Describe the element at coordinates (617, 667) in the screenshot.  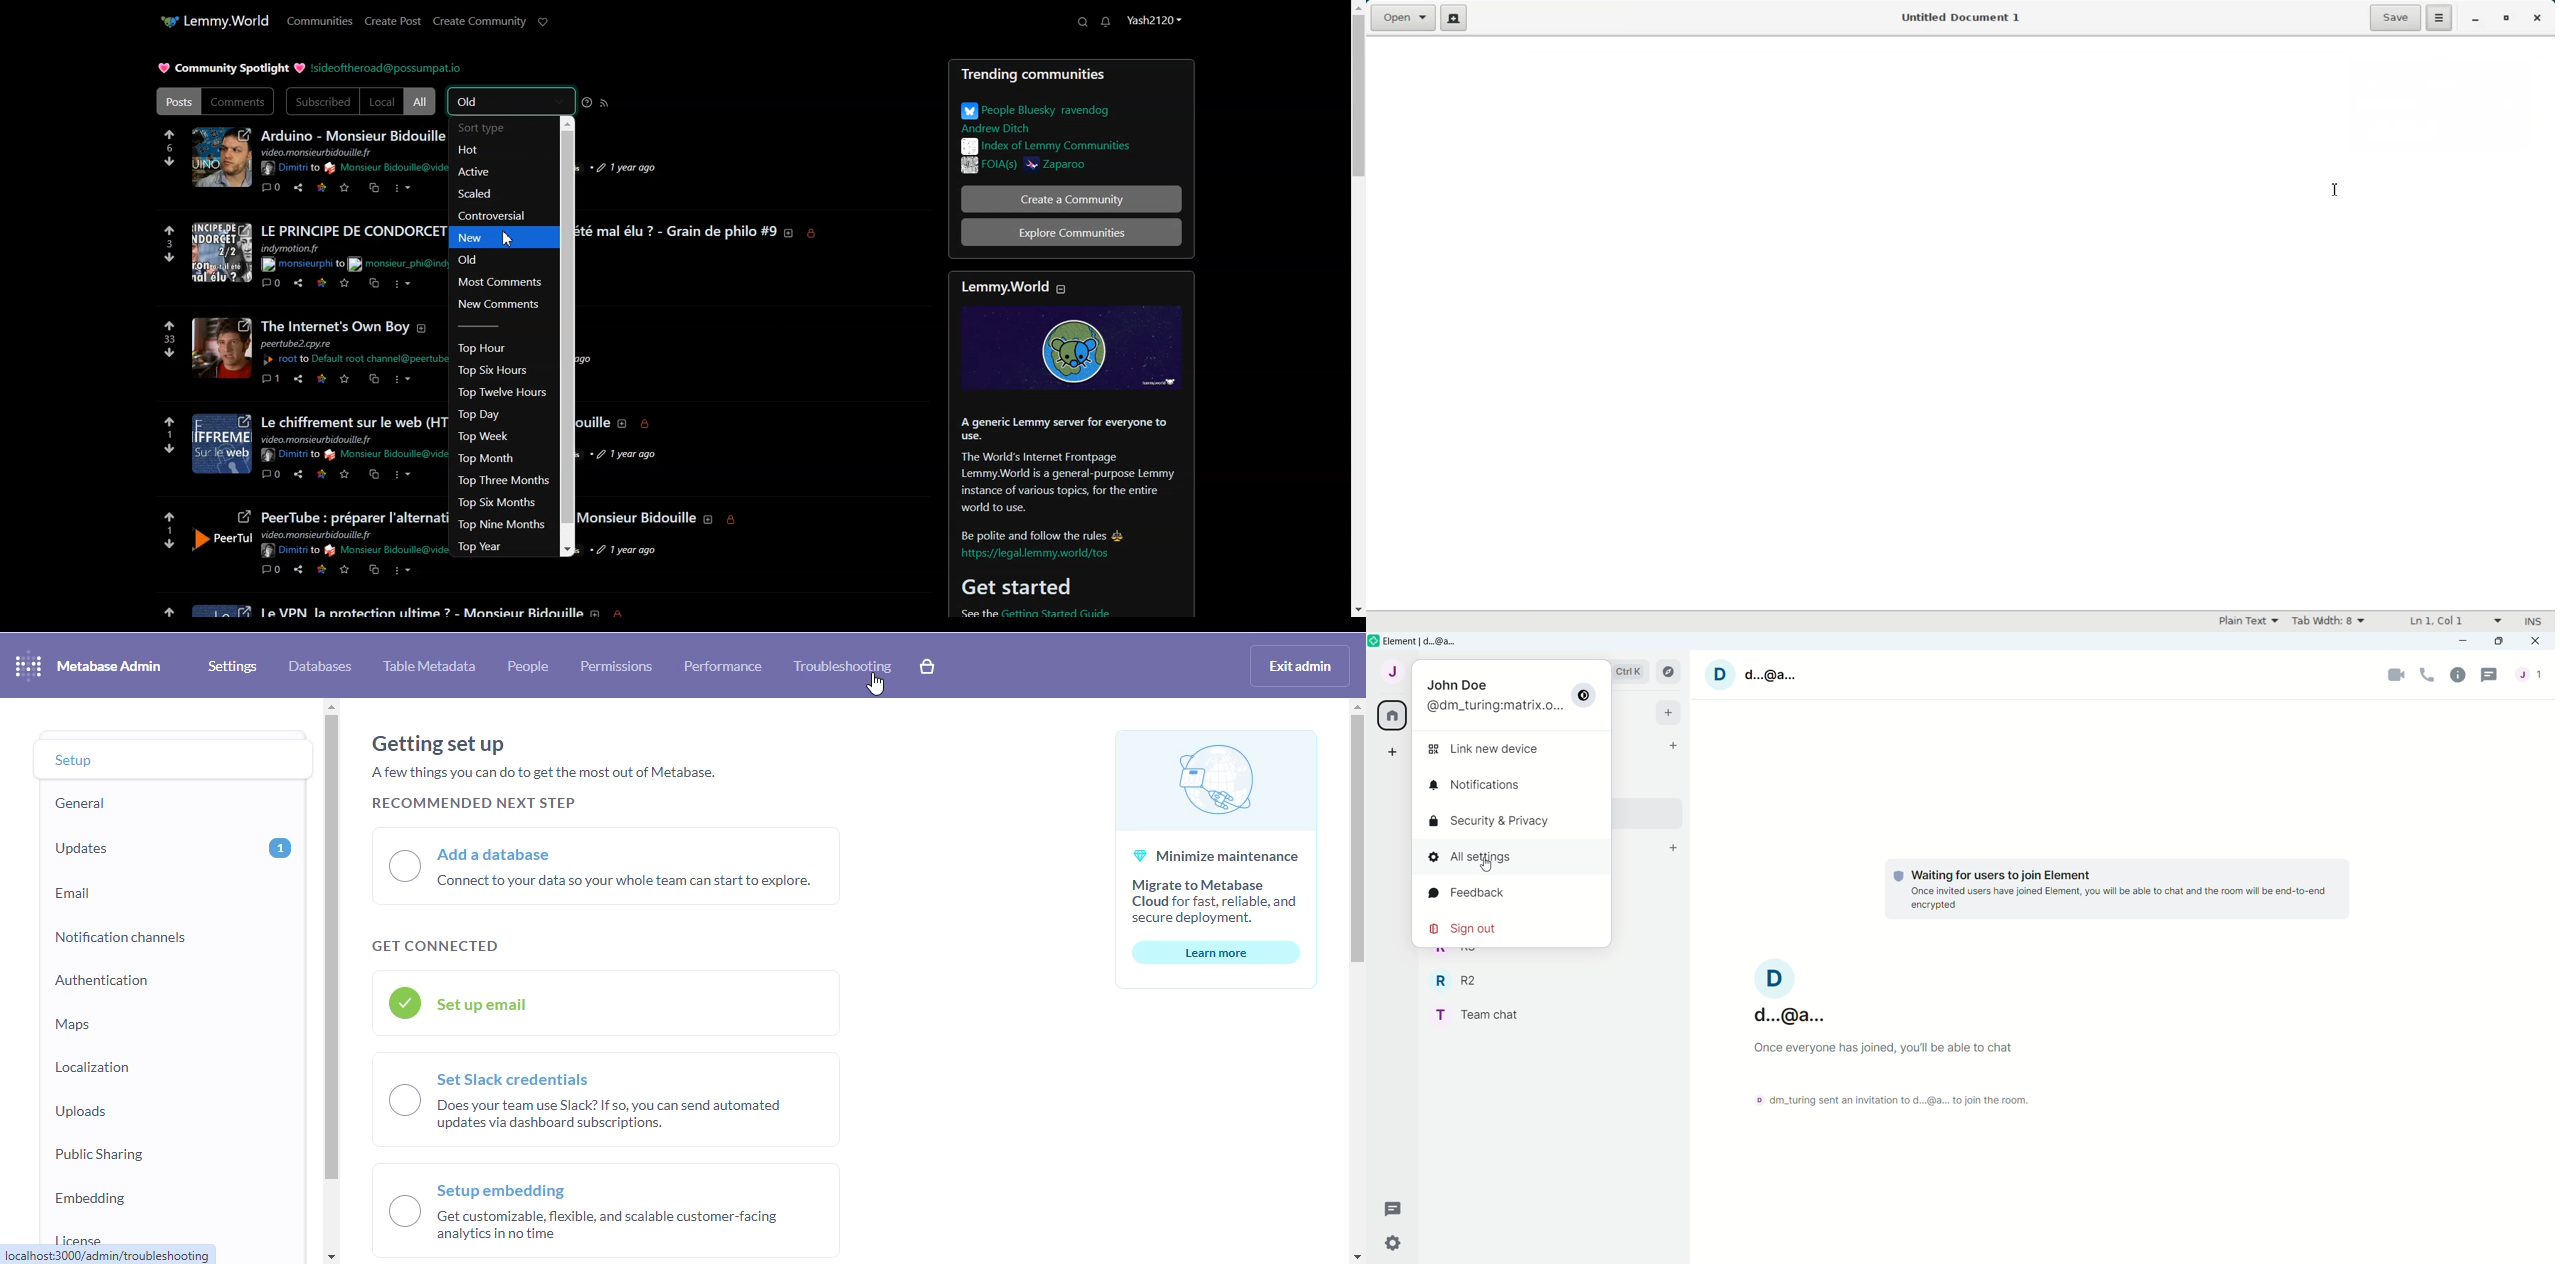
I see `permissions` at that location.